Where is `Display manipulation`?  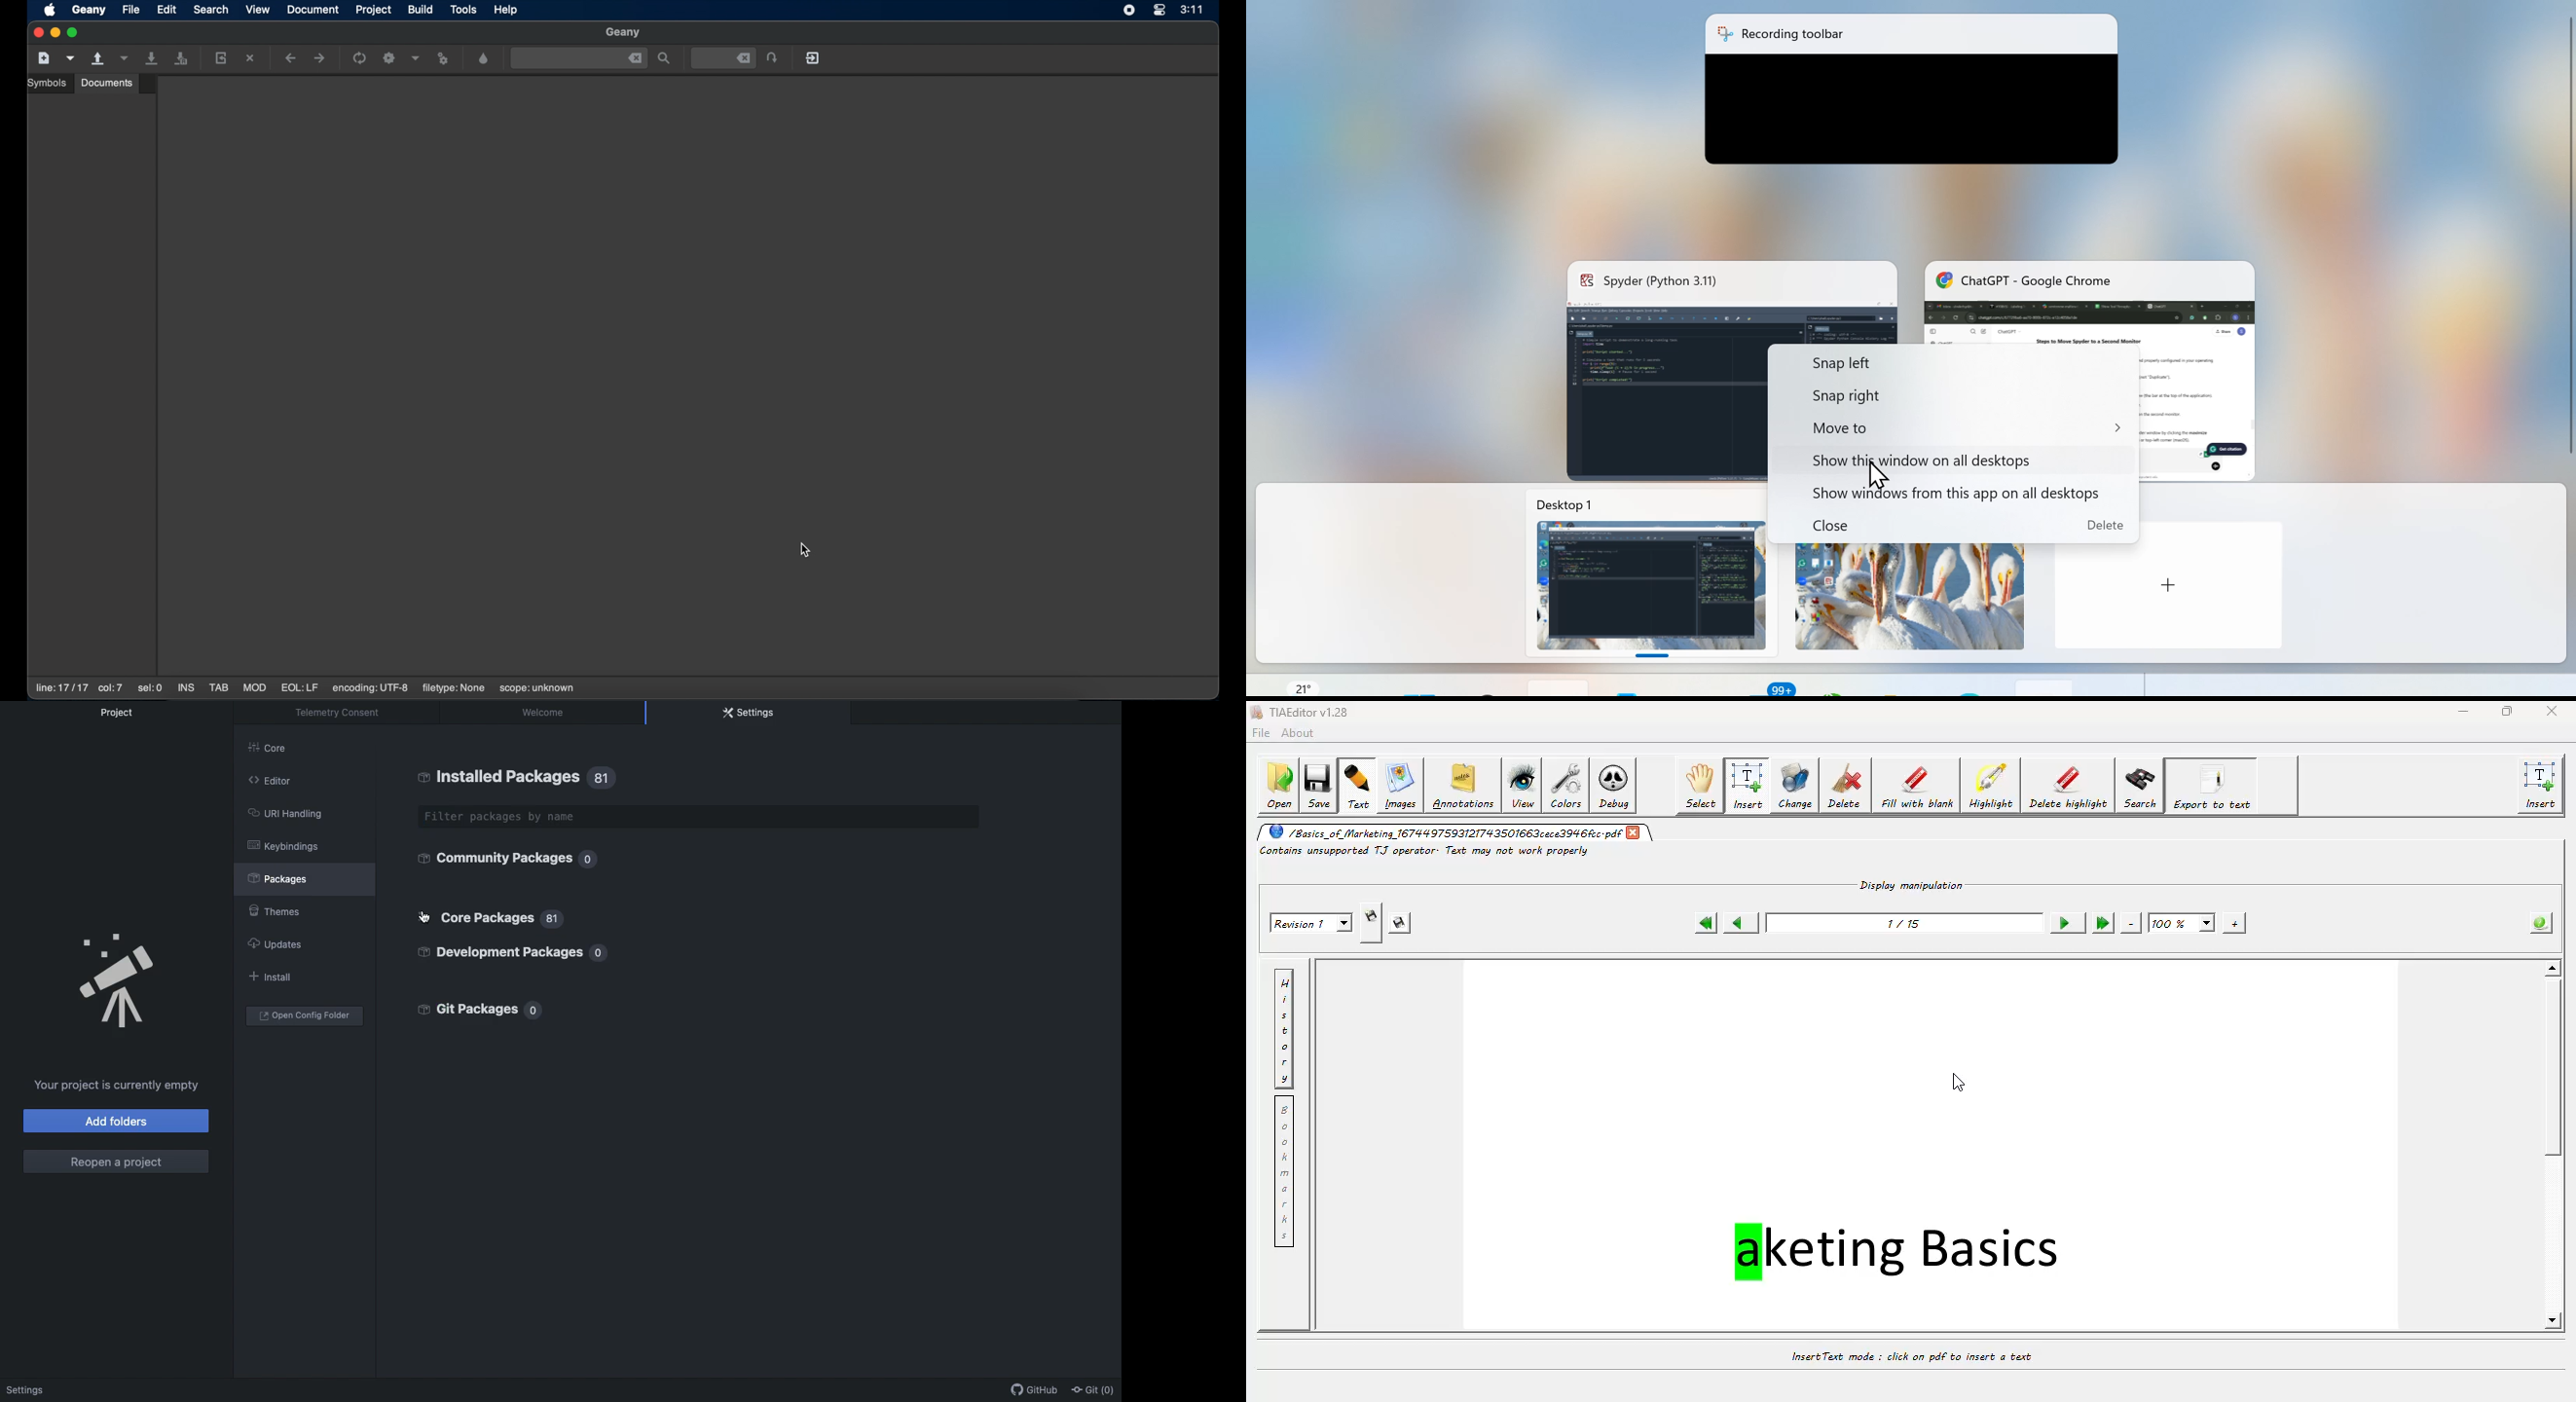
Display manipulation is located at coordinates (1913, 883).